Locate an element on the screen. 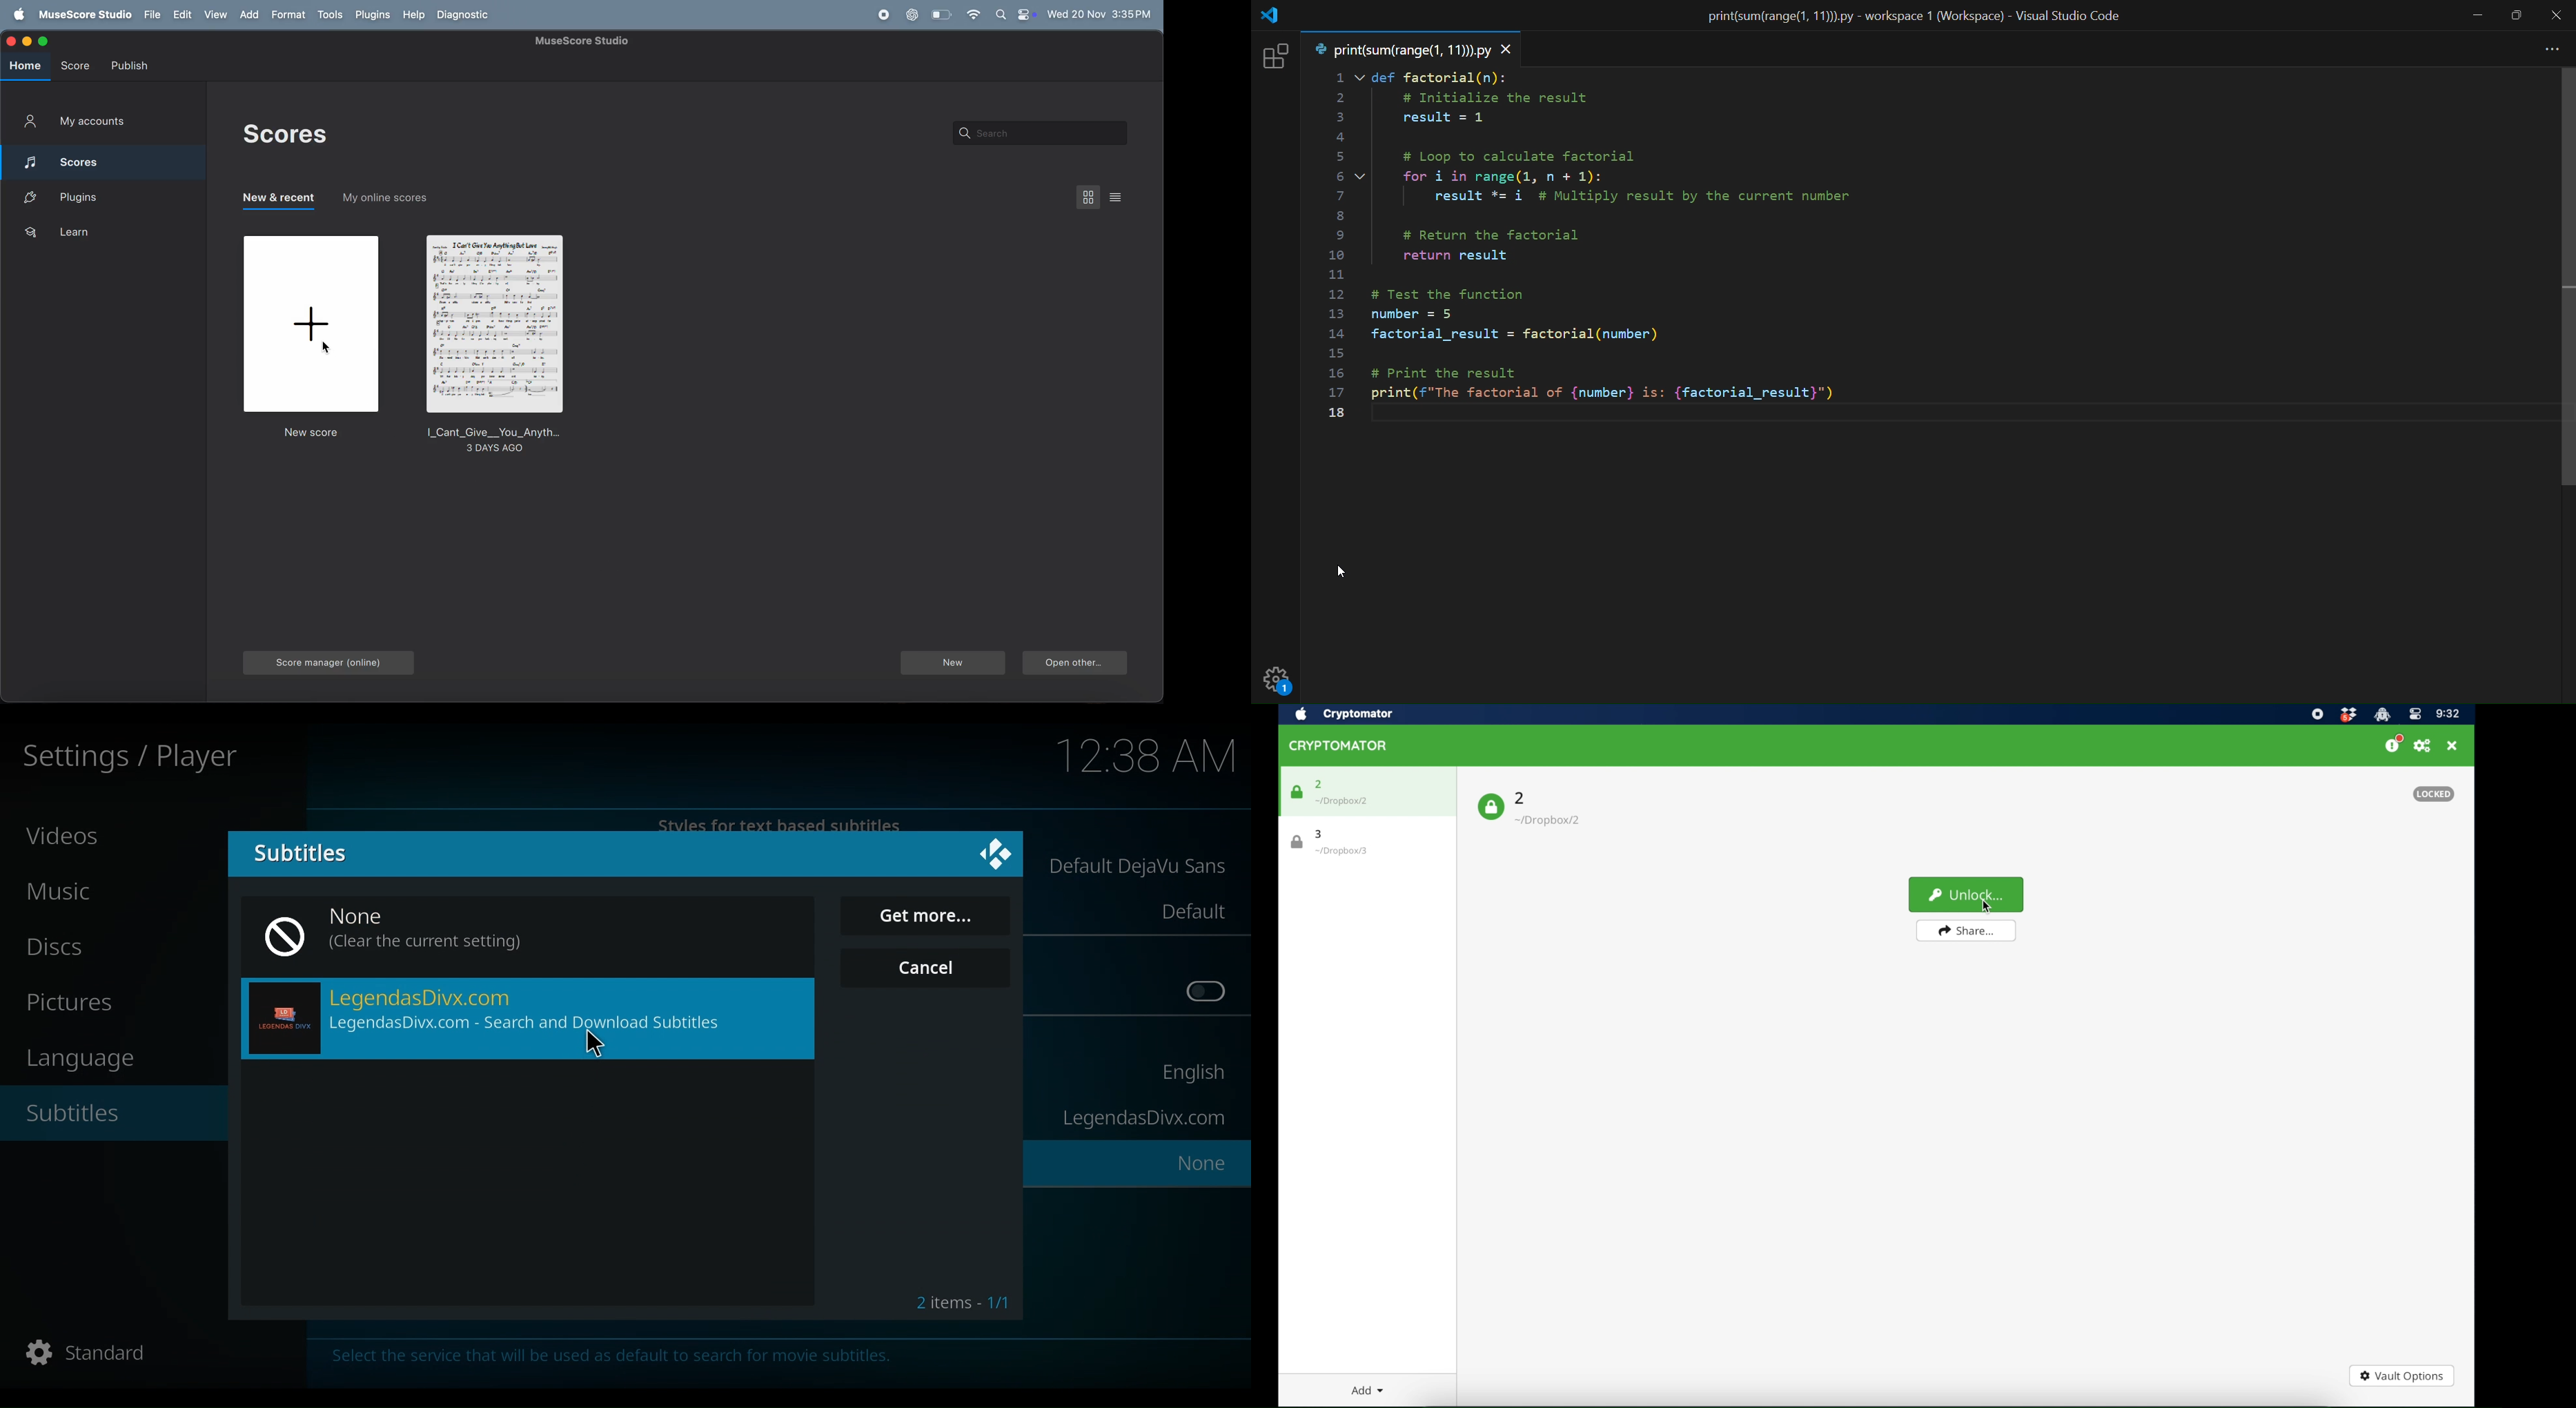 Image resolution: width=2576 pixels, height=1428 pixels. score is located at coordinates (74, 63).